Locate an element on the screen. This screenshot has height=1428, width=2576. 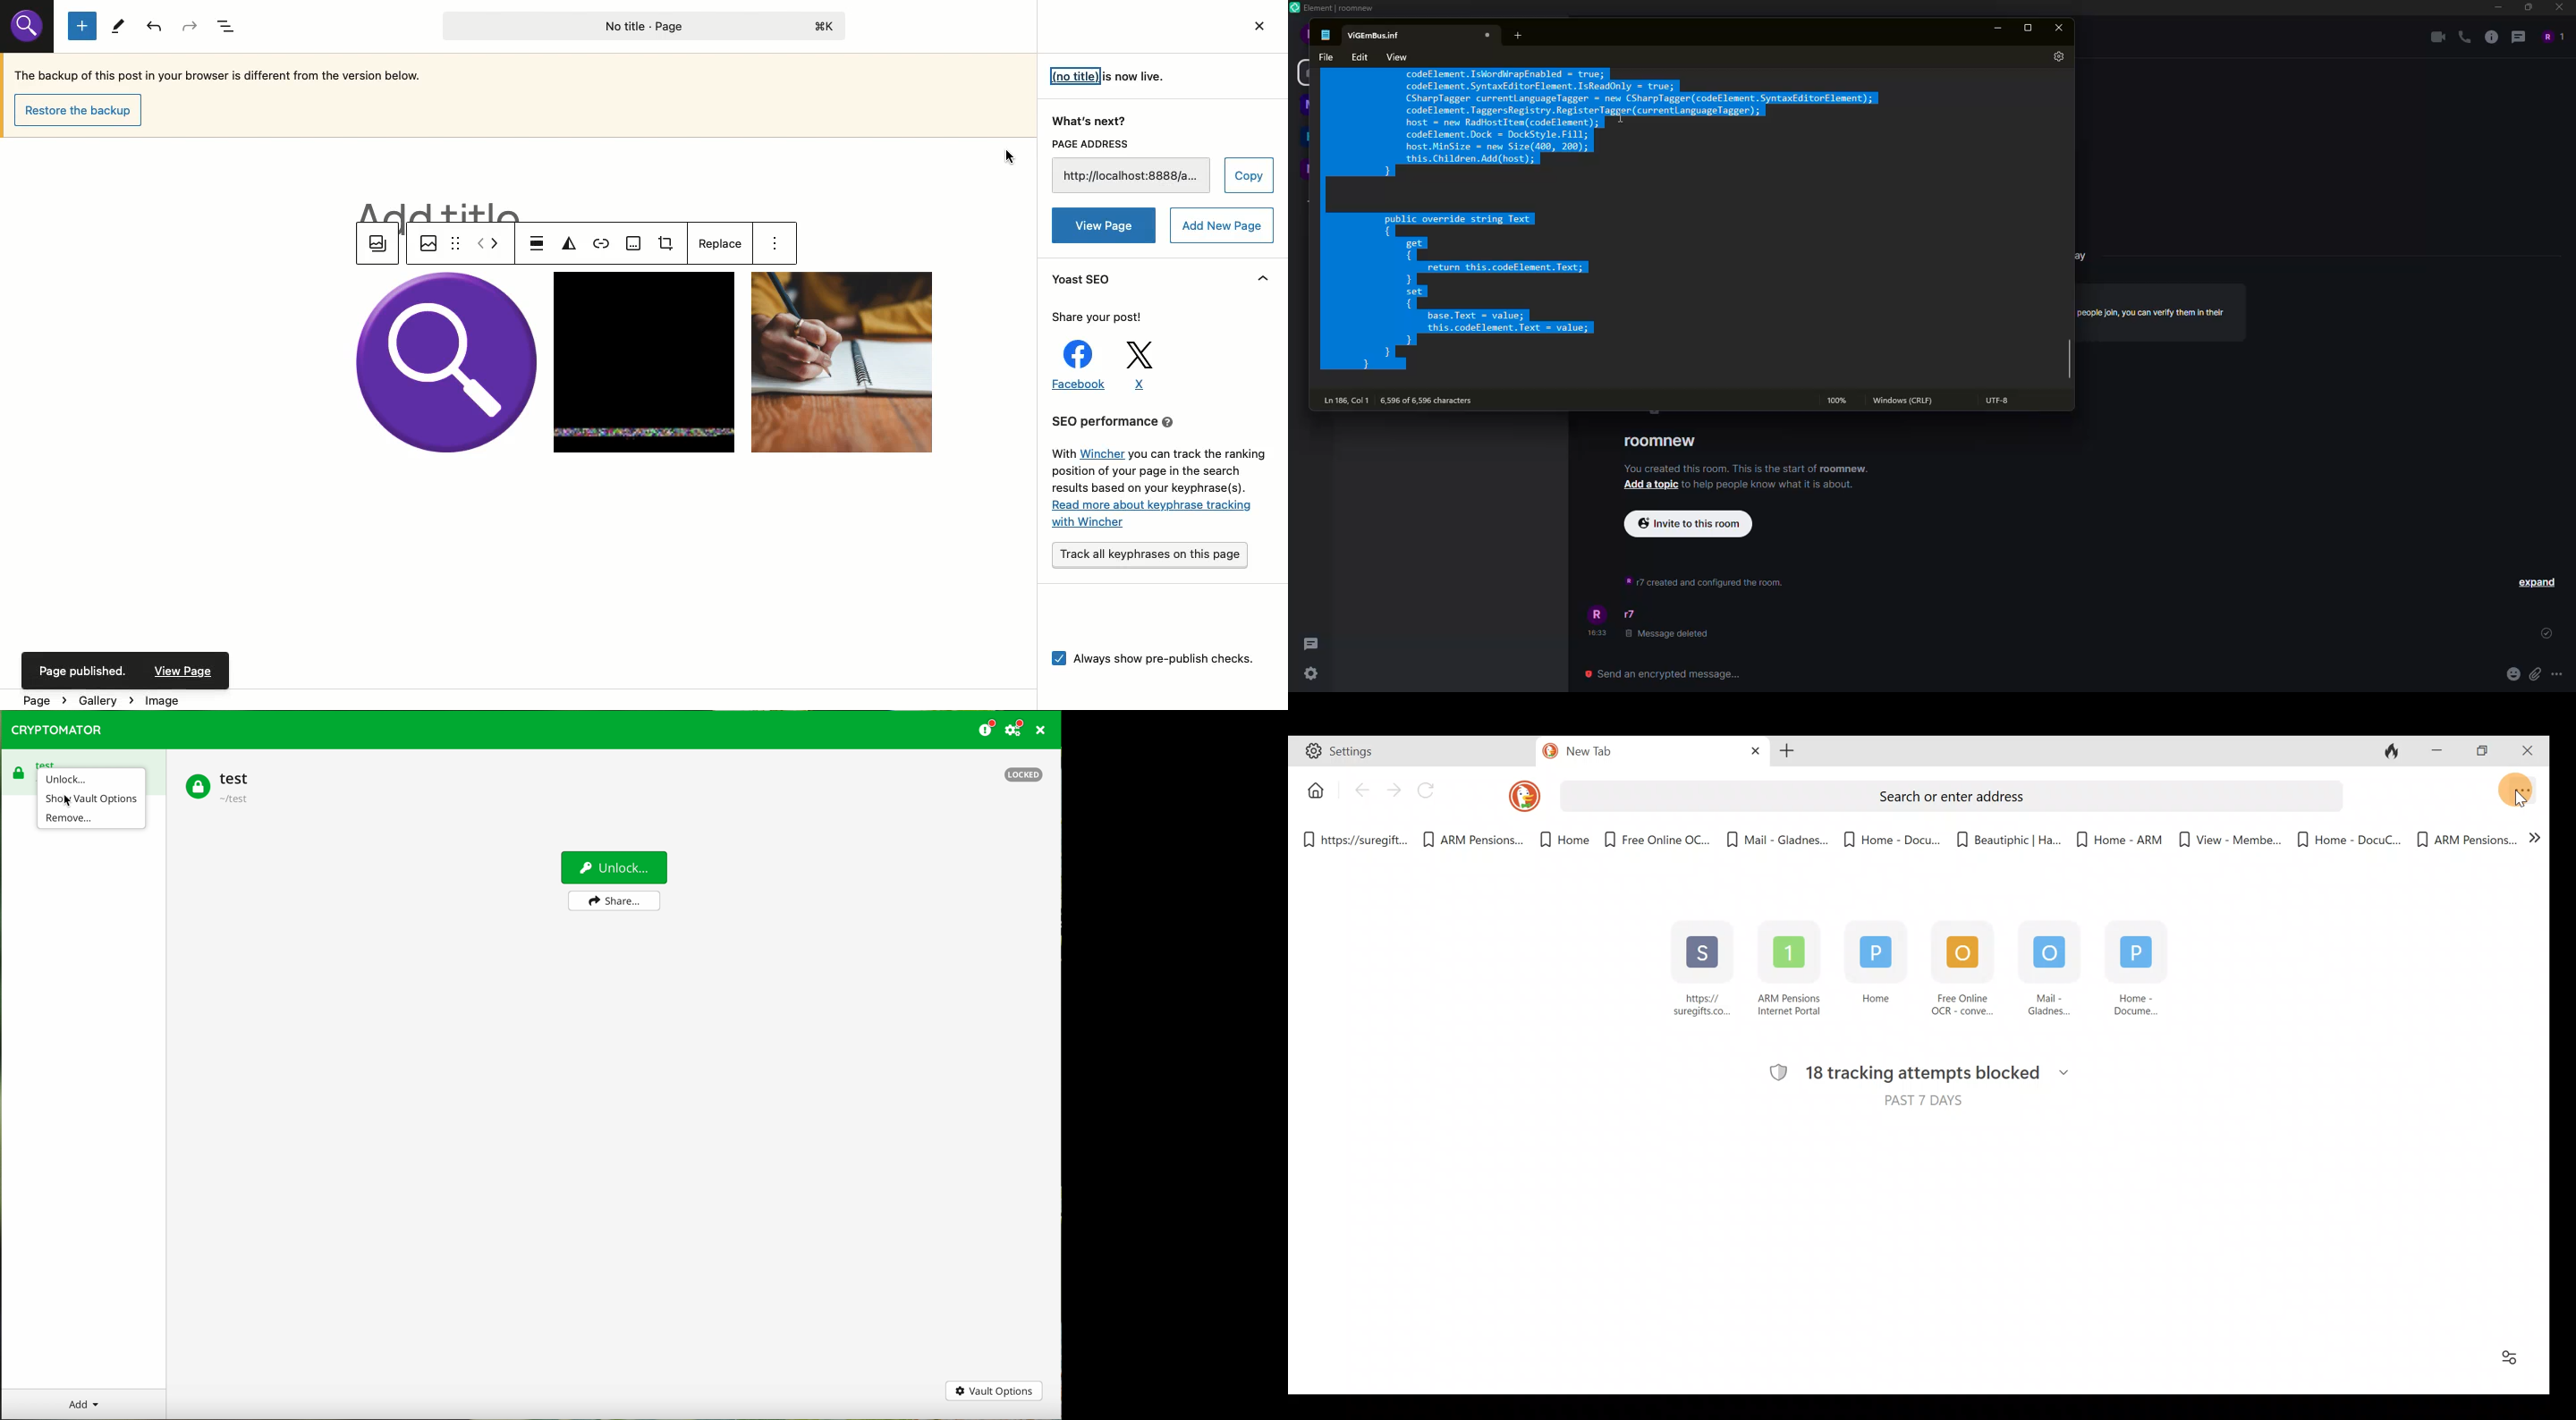
code snippet to copy is located at coordinates (1600, 221).